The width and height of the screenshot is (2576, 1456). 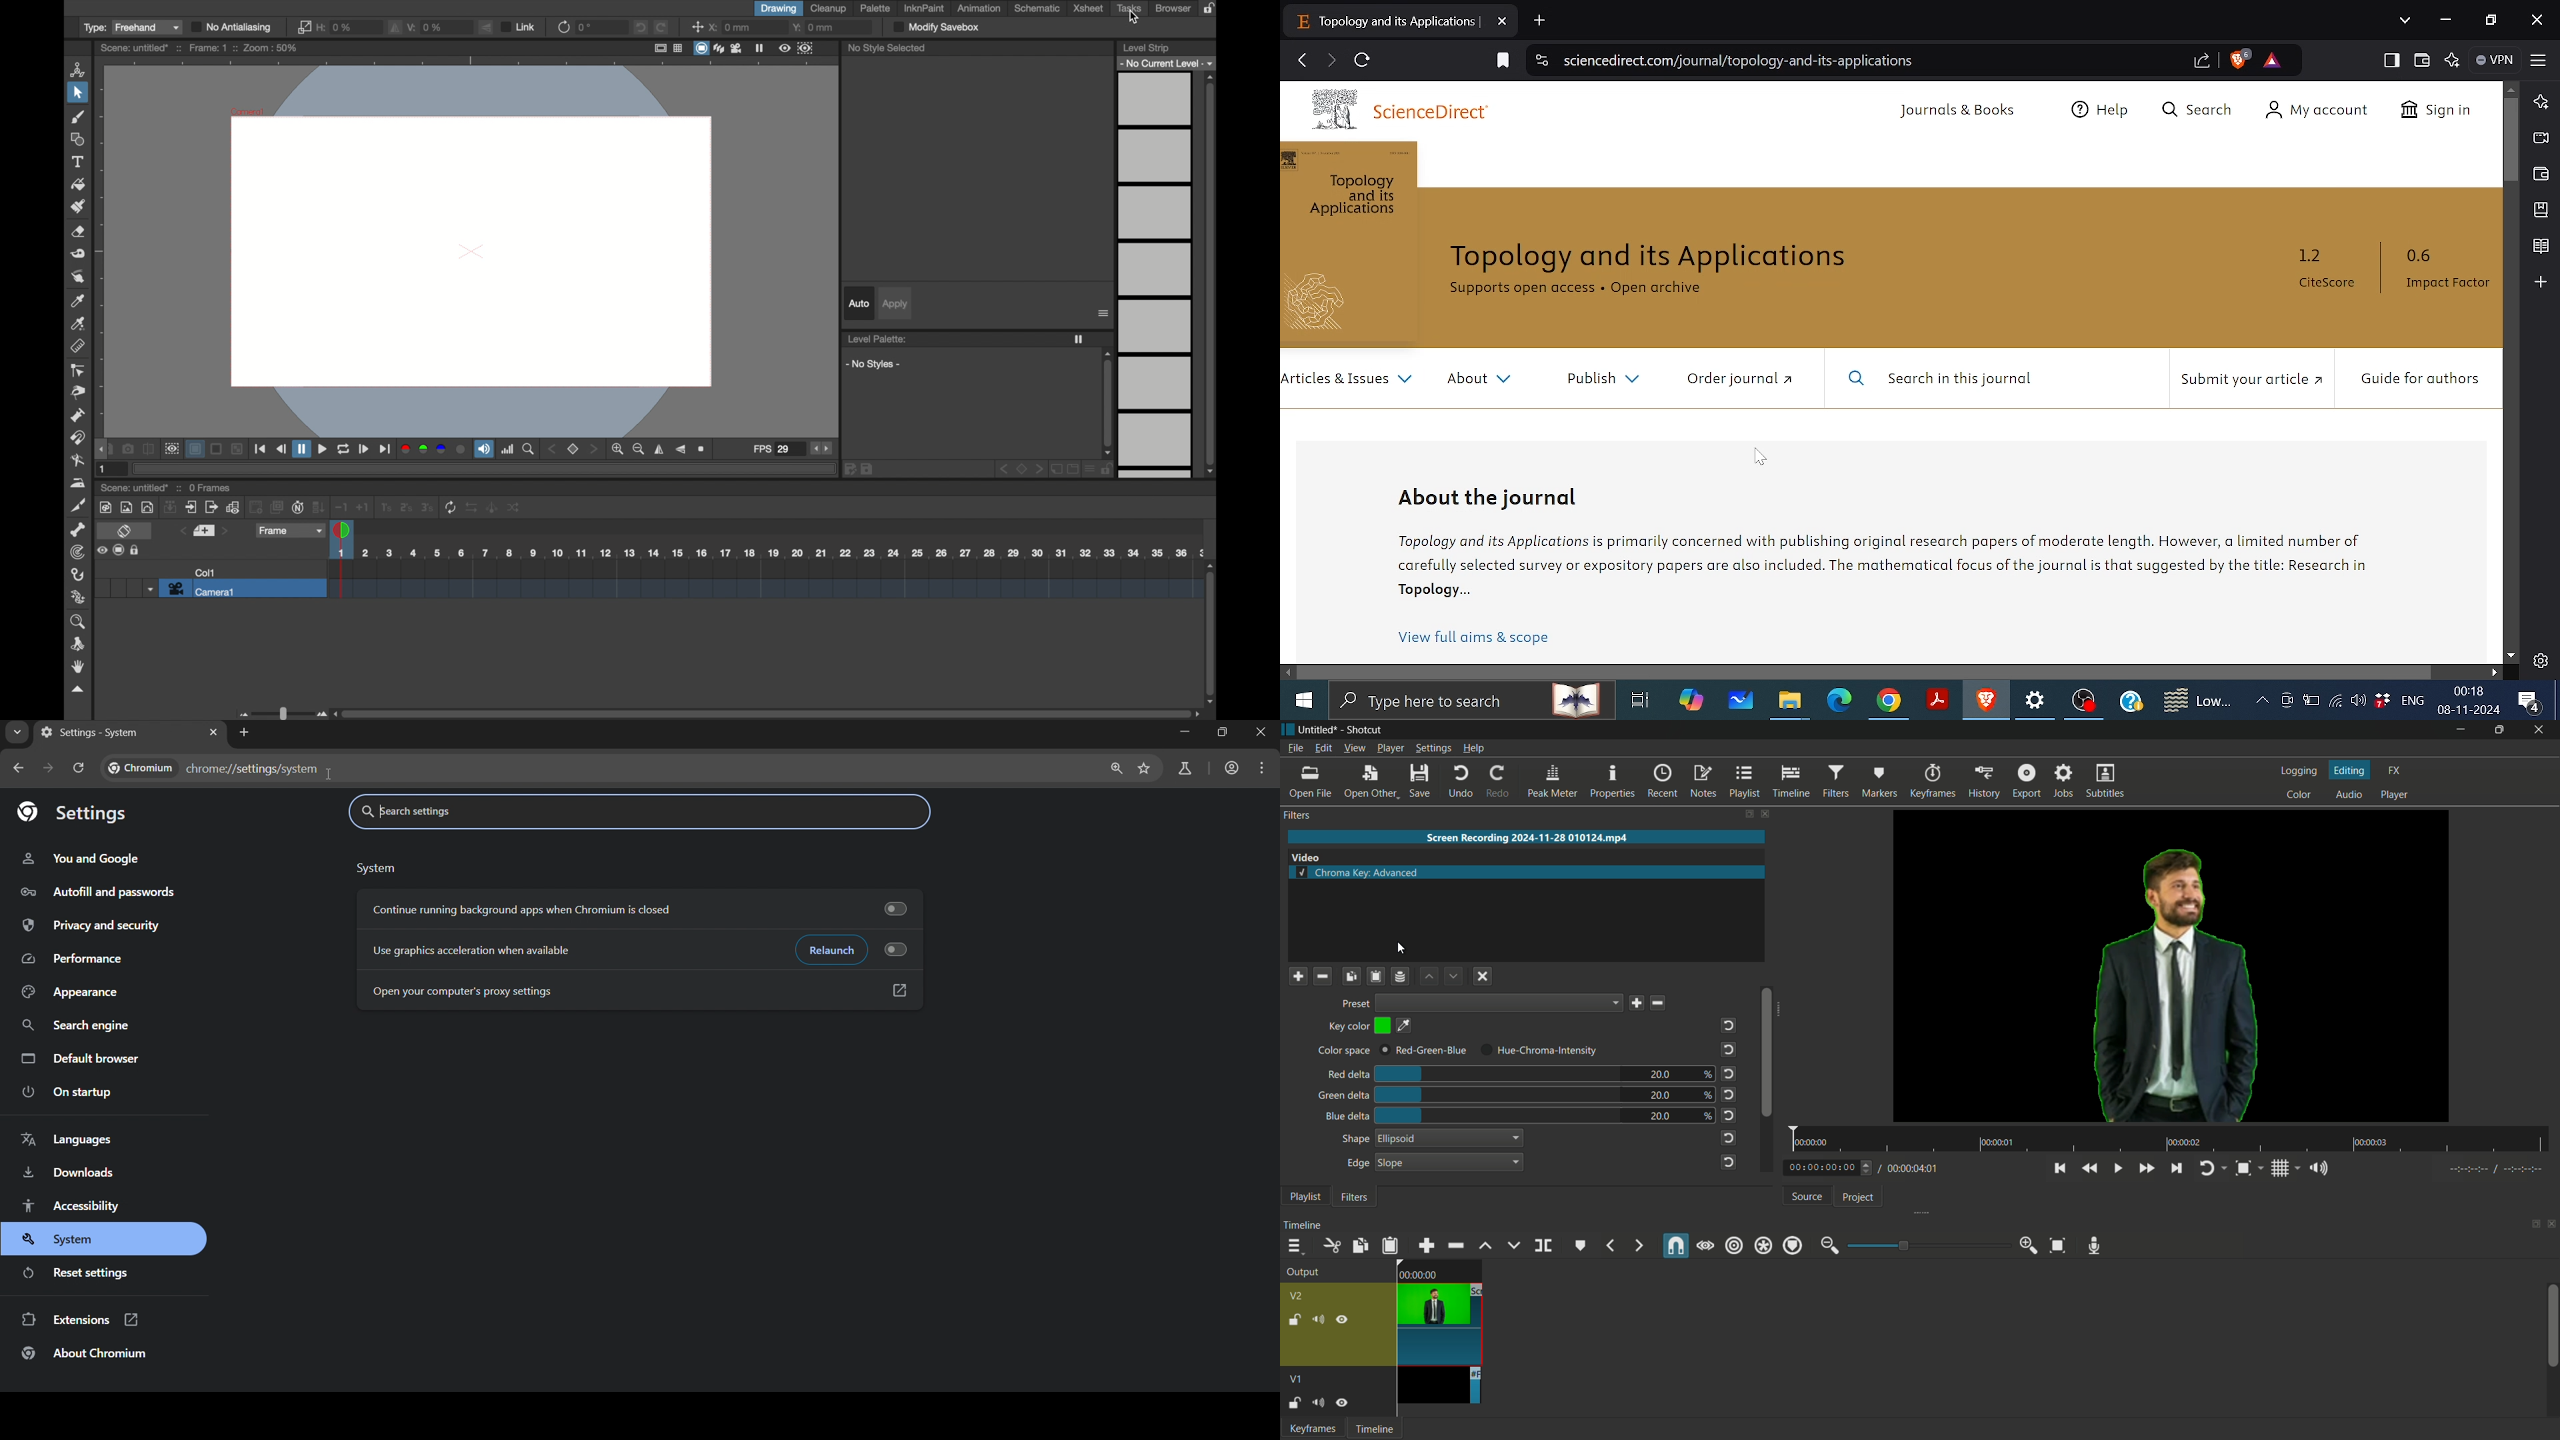 I want to click on Maximize, so click(x=2500, y=729).